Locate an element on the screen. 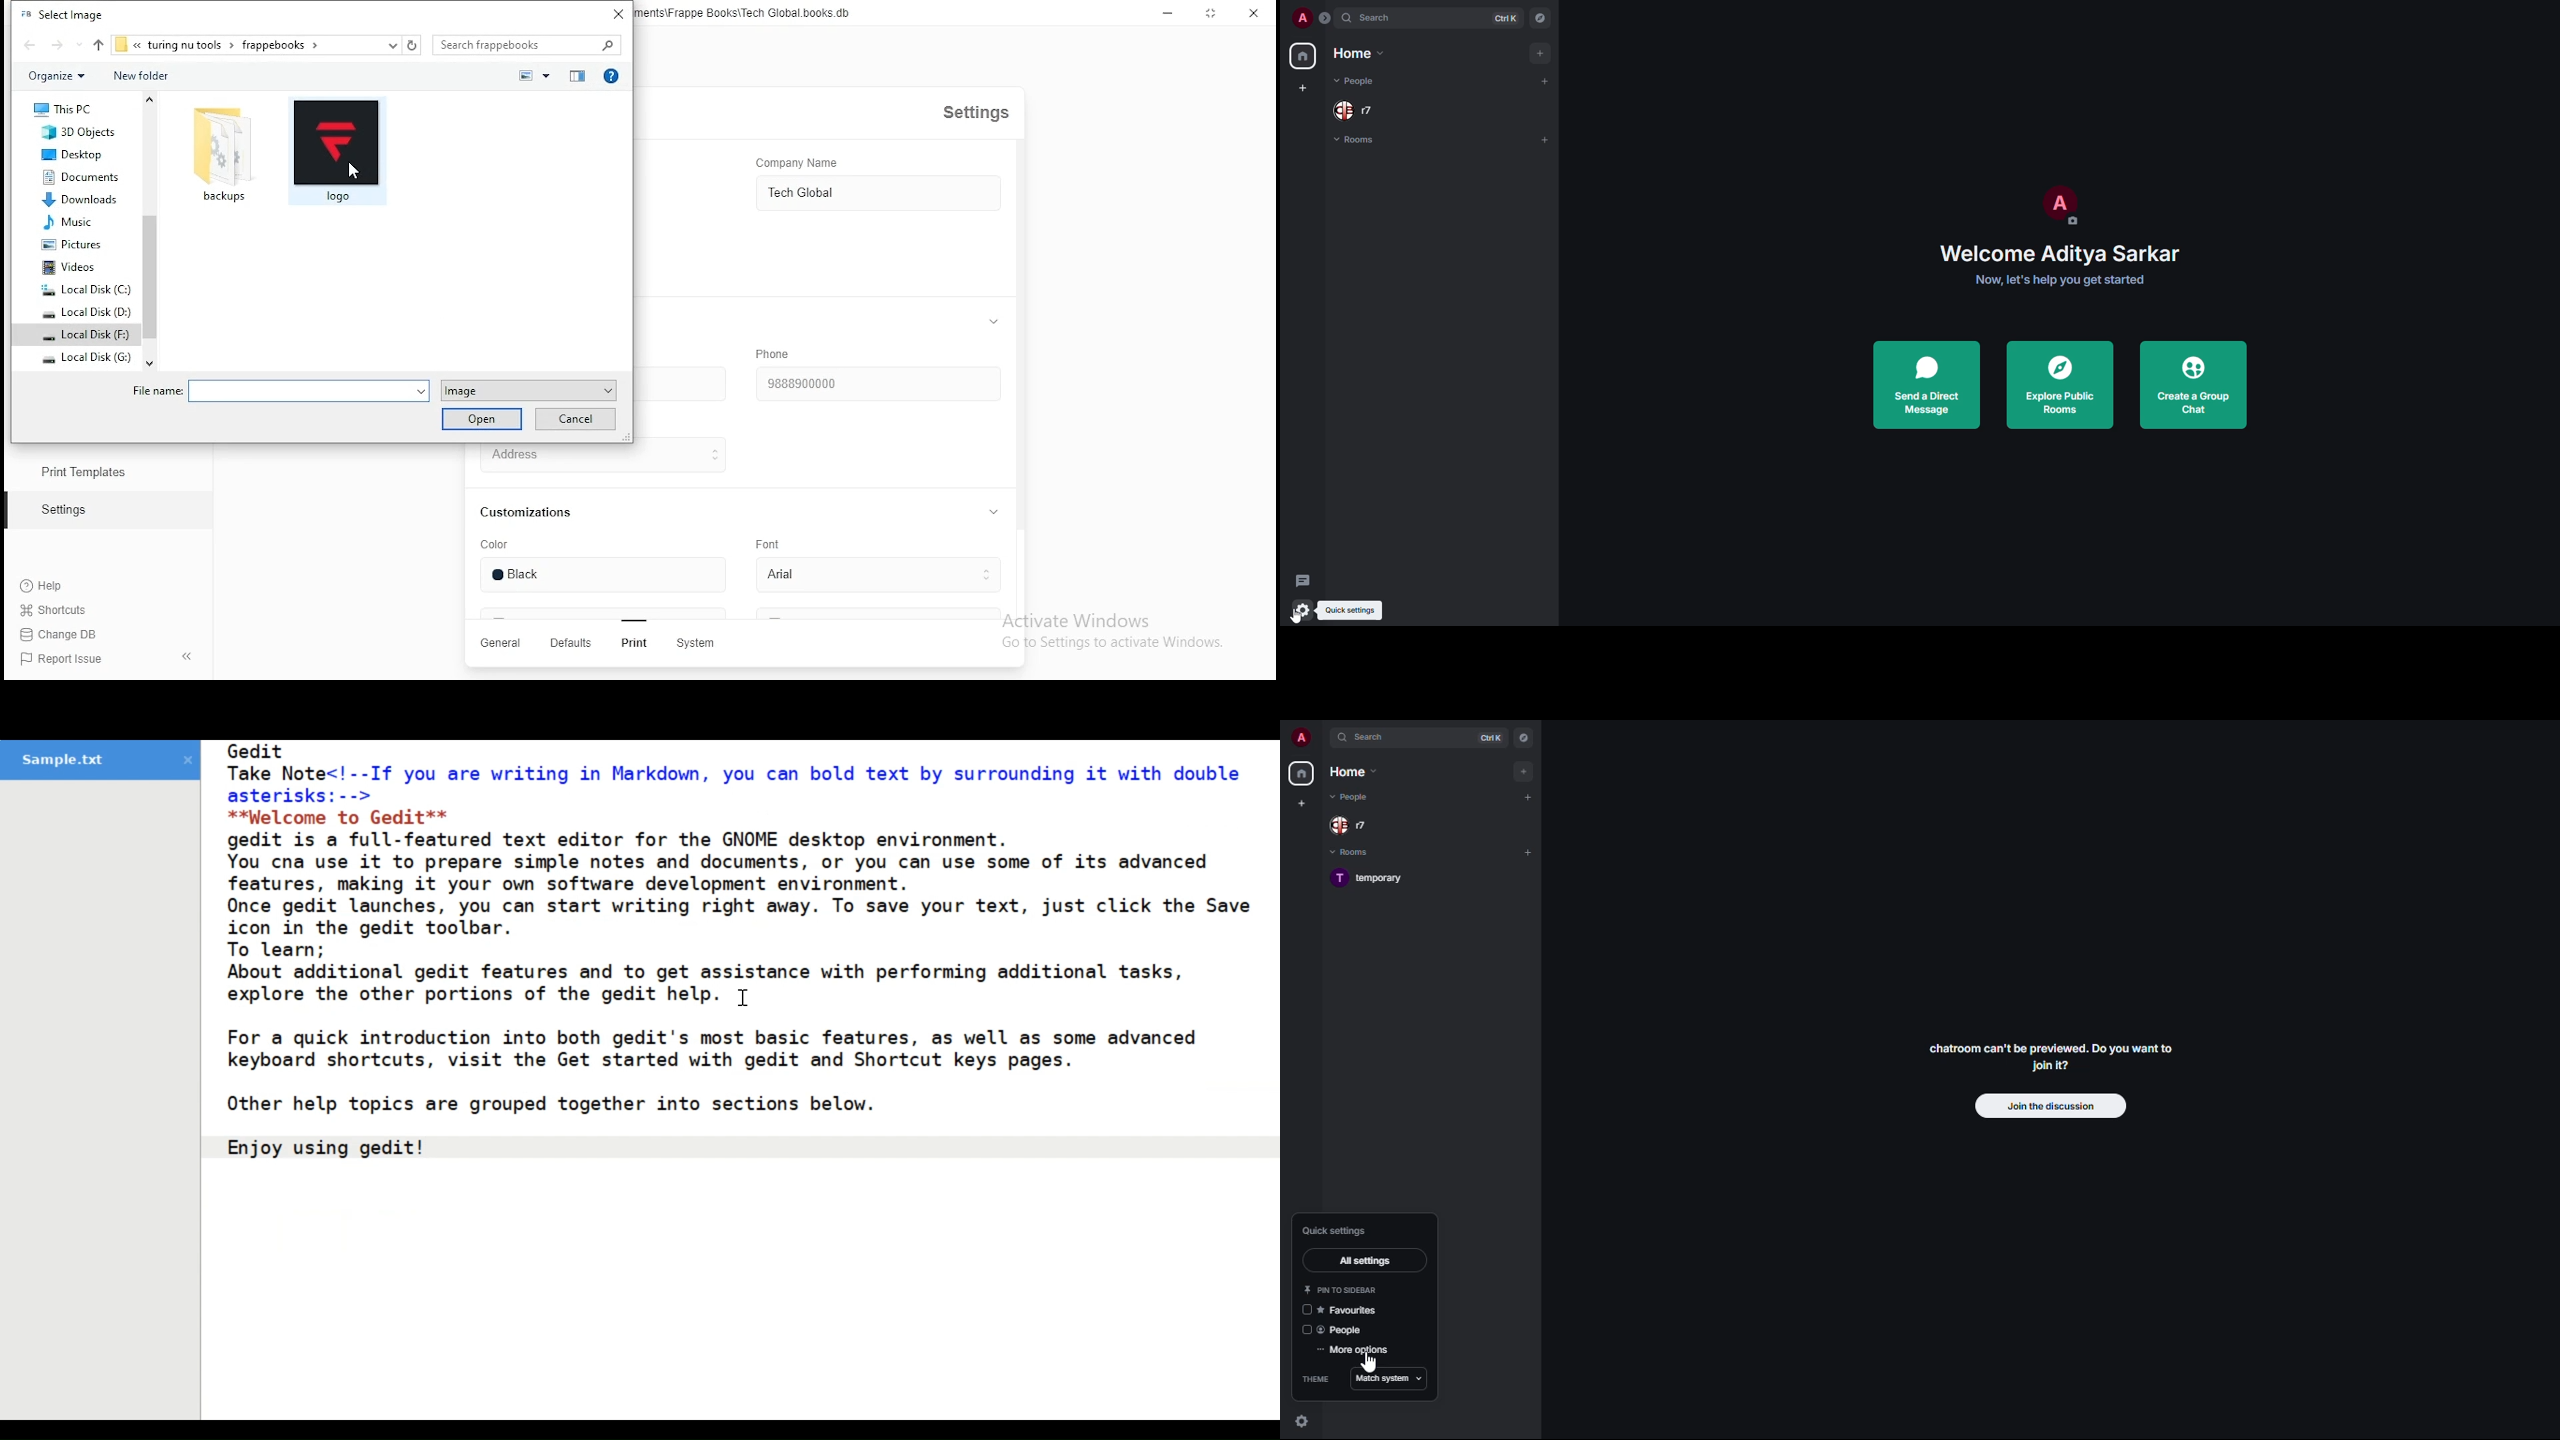  add is located at coordinates (1526, 772).